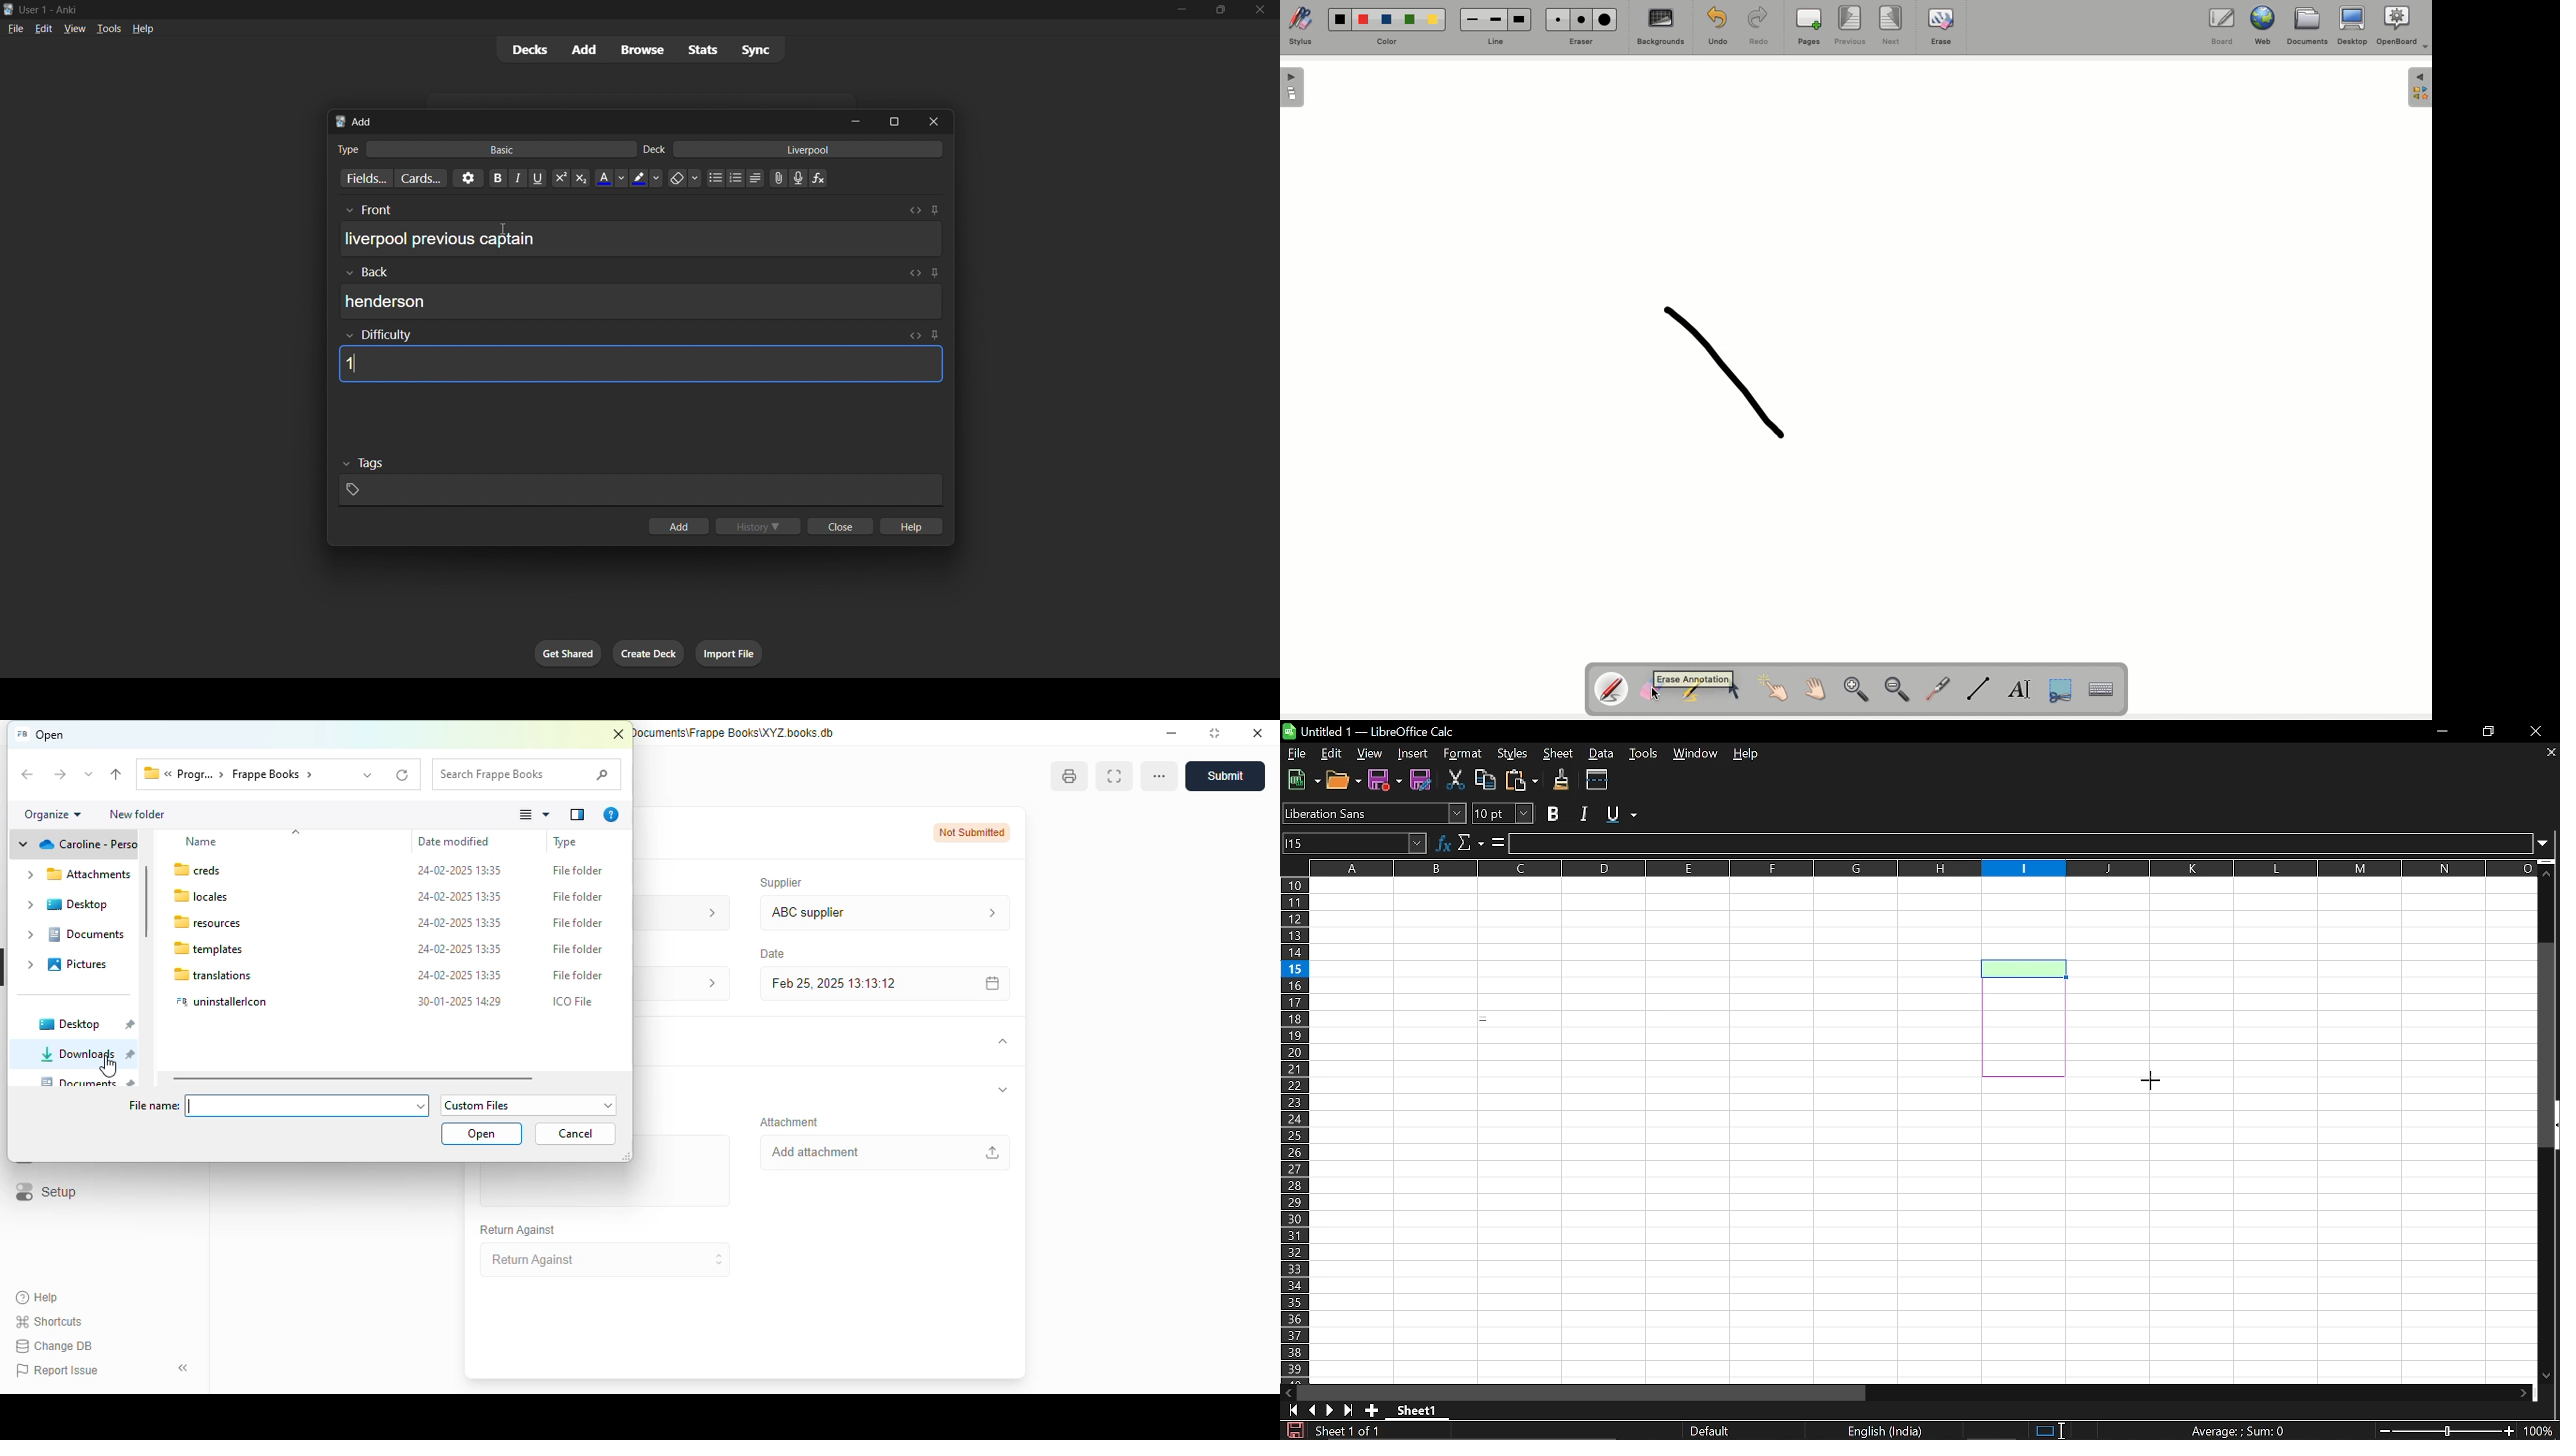 This screenshot has height=1456, width=2576. What do you see at coordinates (858, 122) in the screenshot?
I see `minimize` at bounding box center [858, 122].